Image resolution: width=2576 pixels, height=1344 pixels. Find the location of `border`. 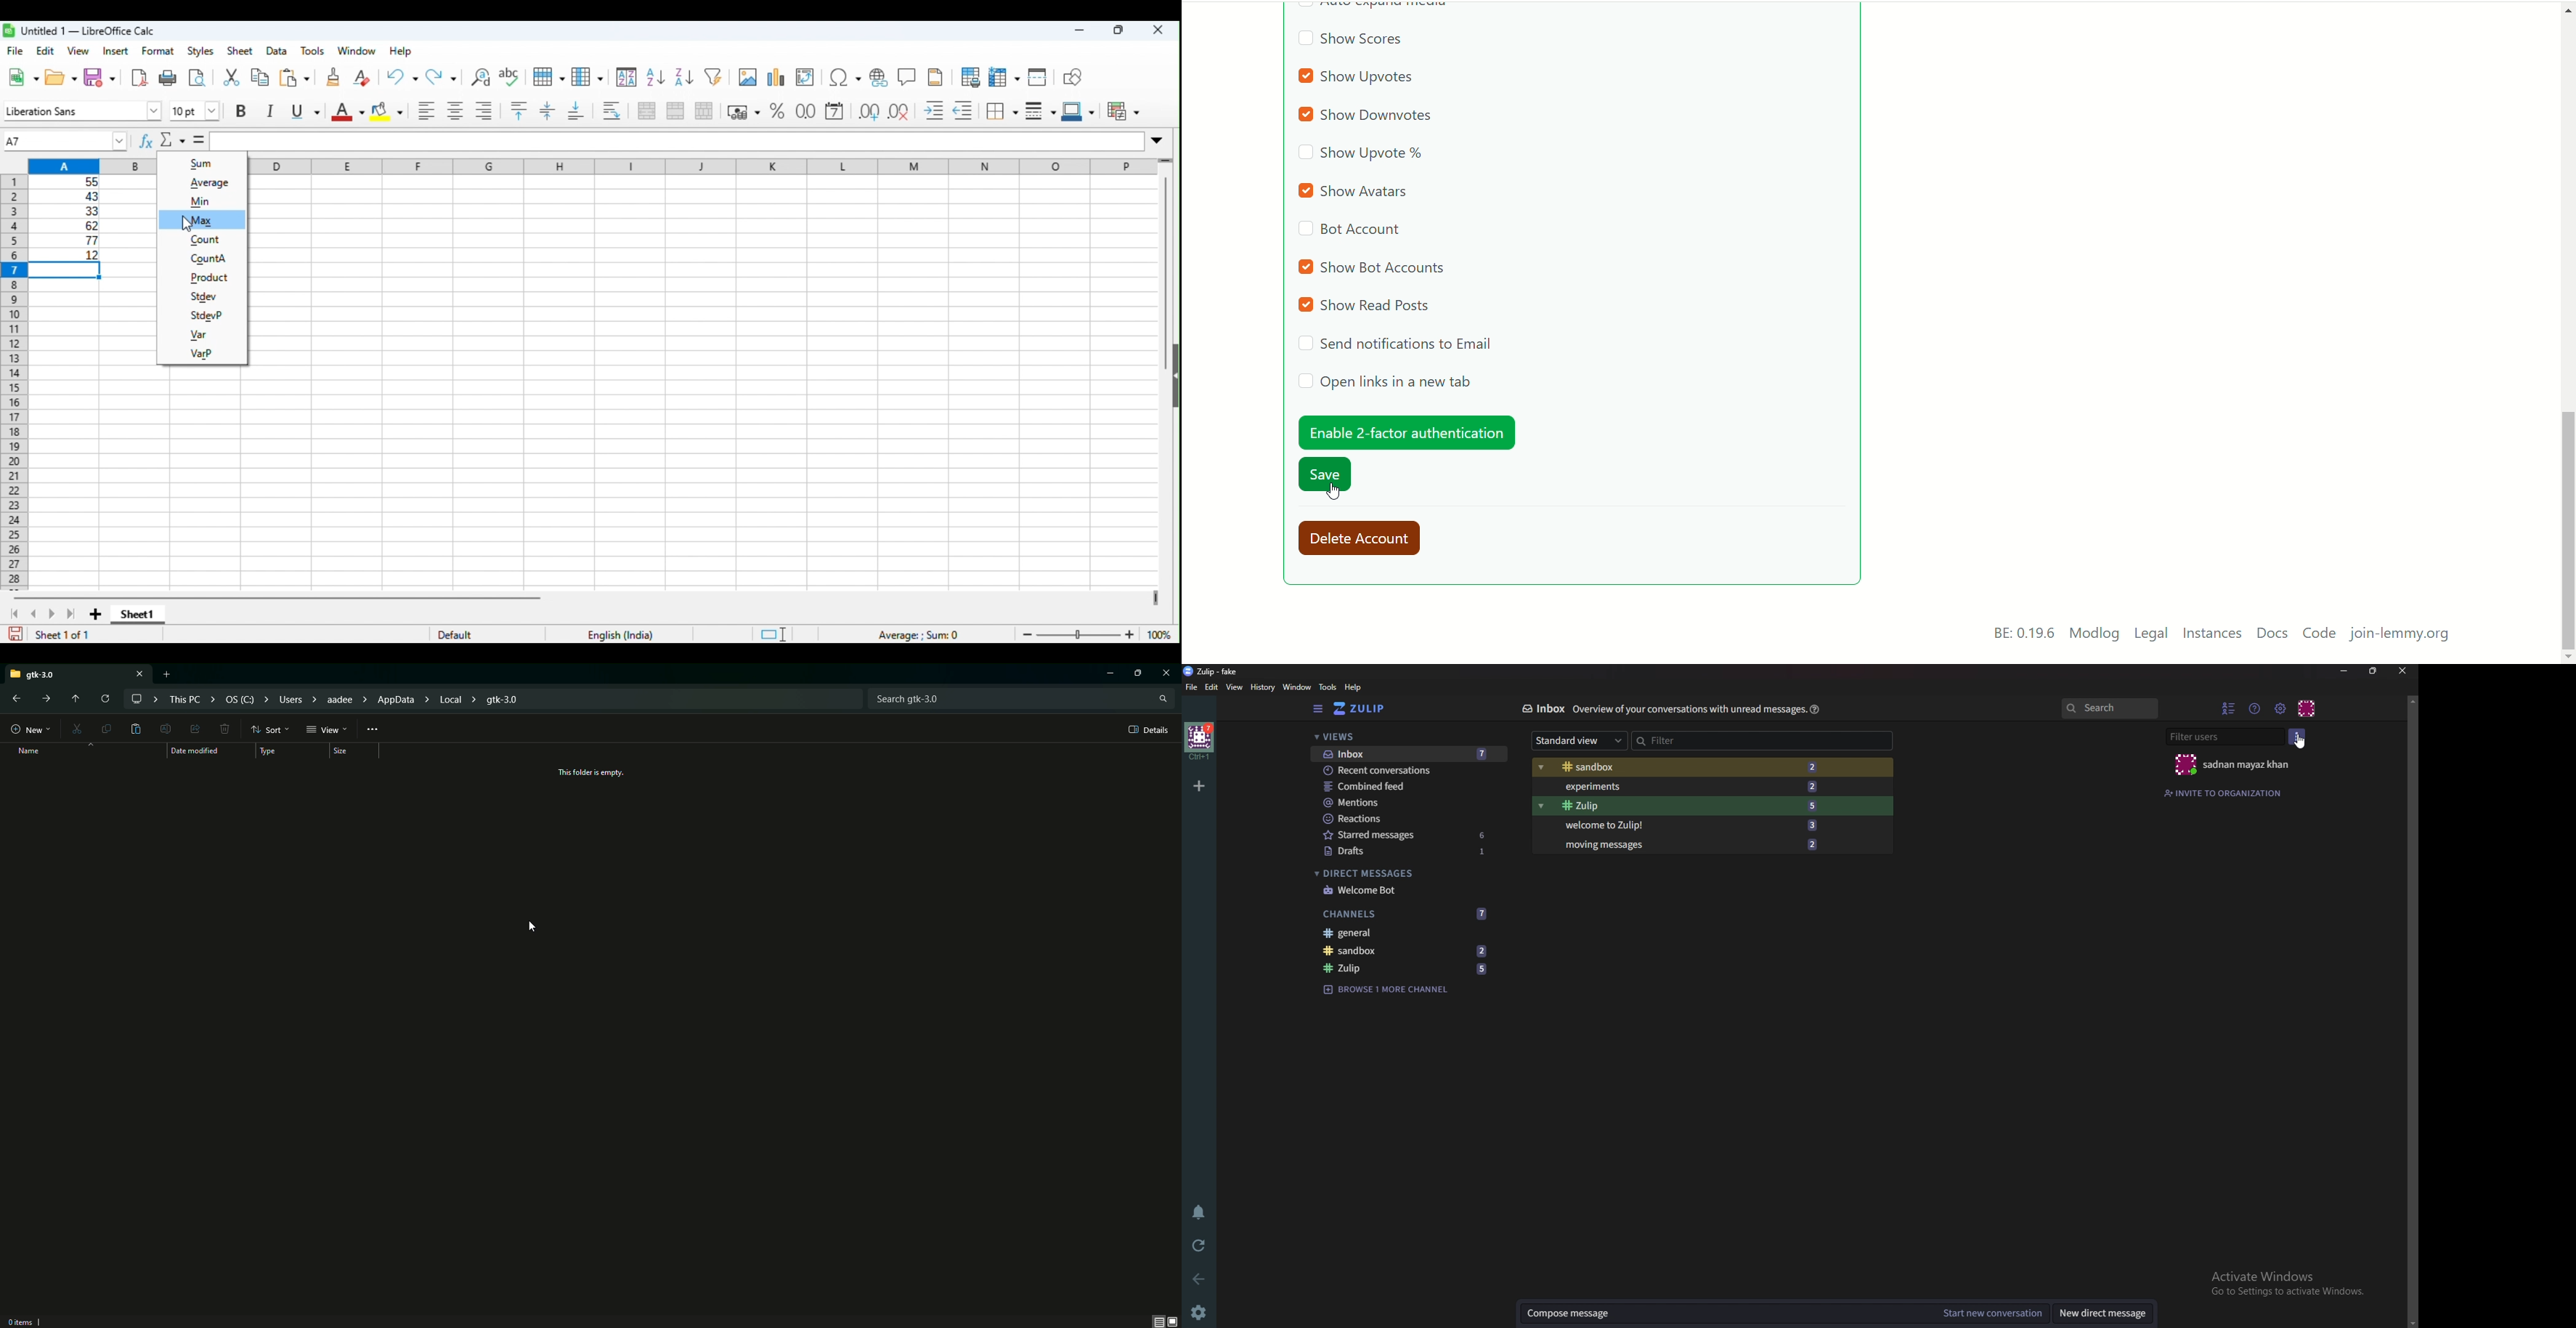

border is located at coordinates (1002, 111).